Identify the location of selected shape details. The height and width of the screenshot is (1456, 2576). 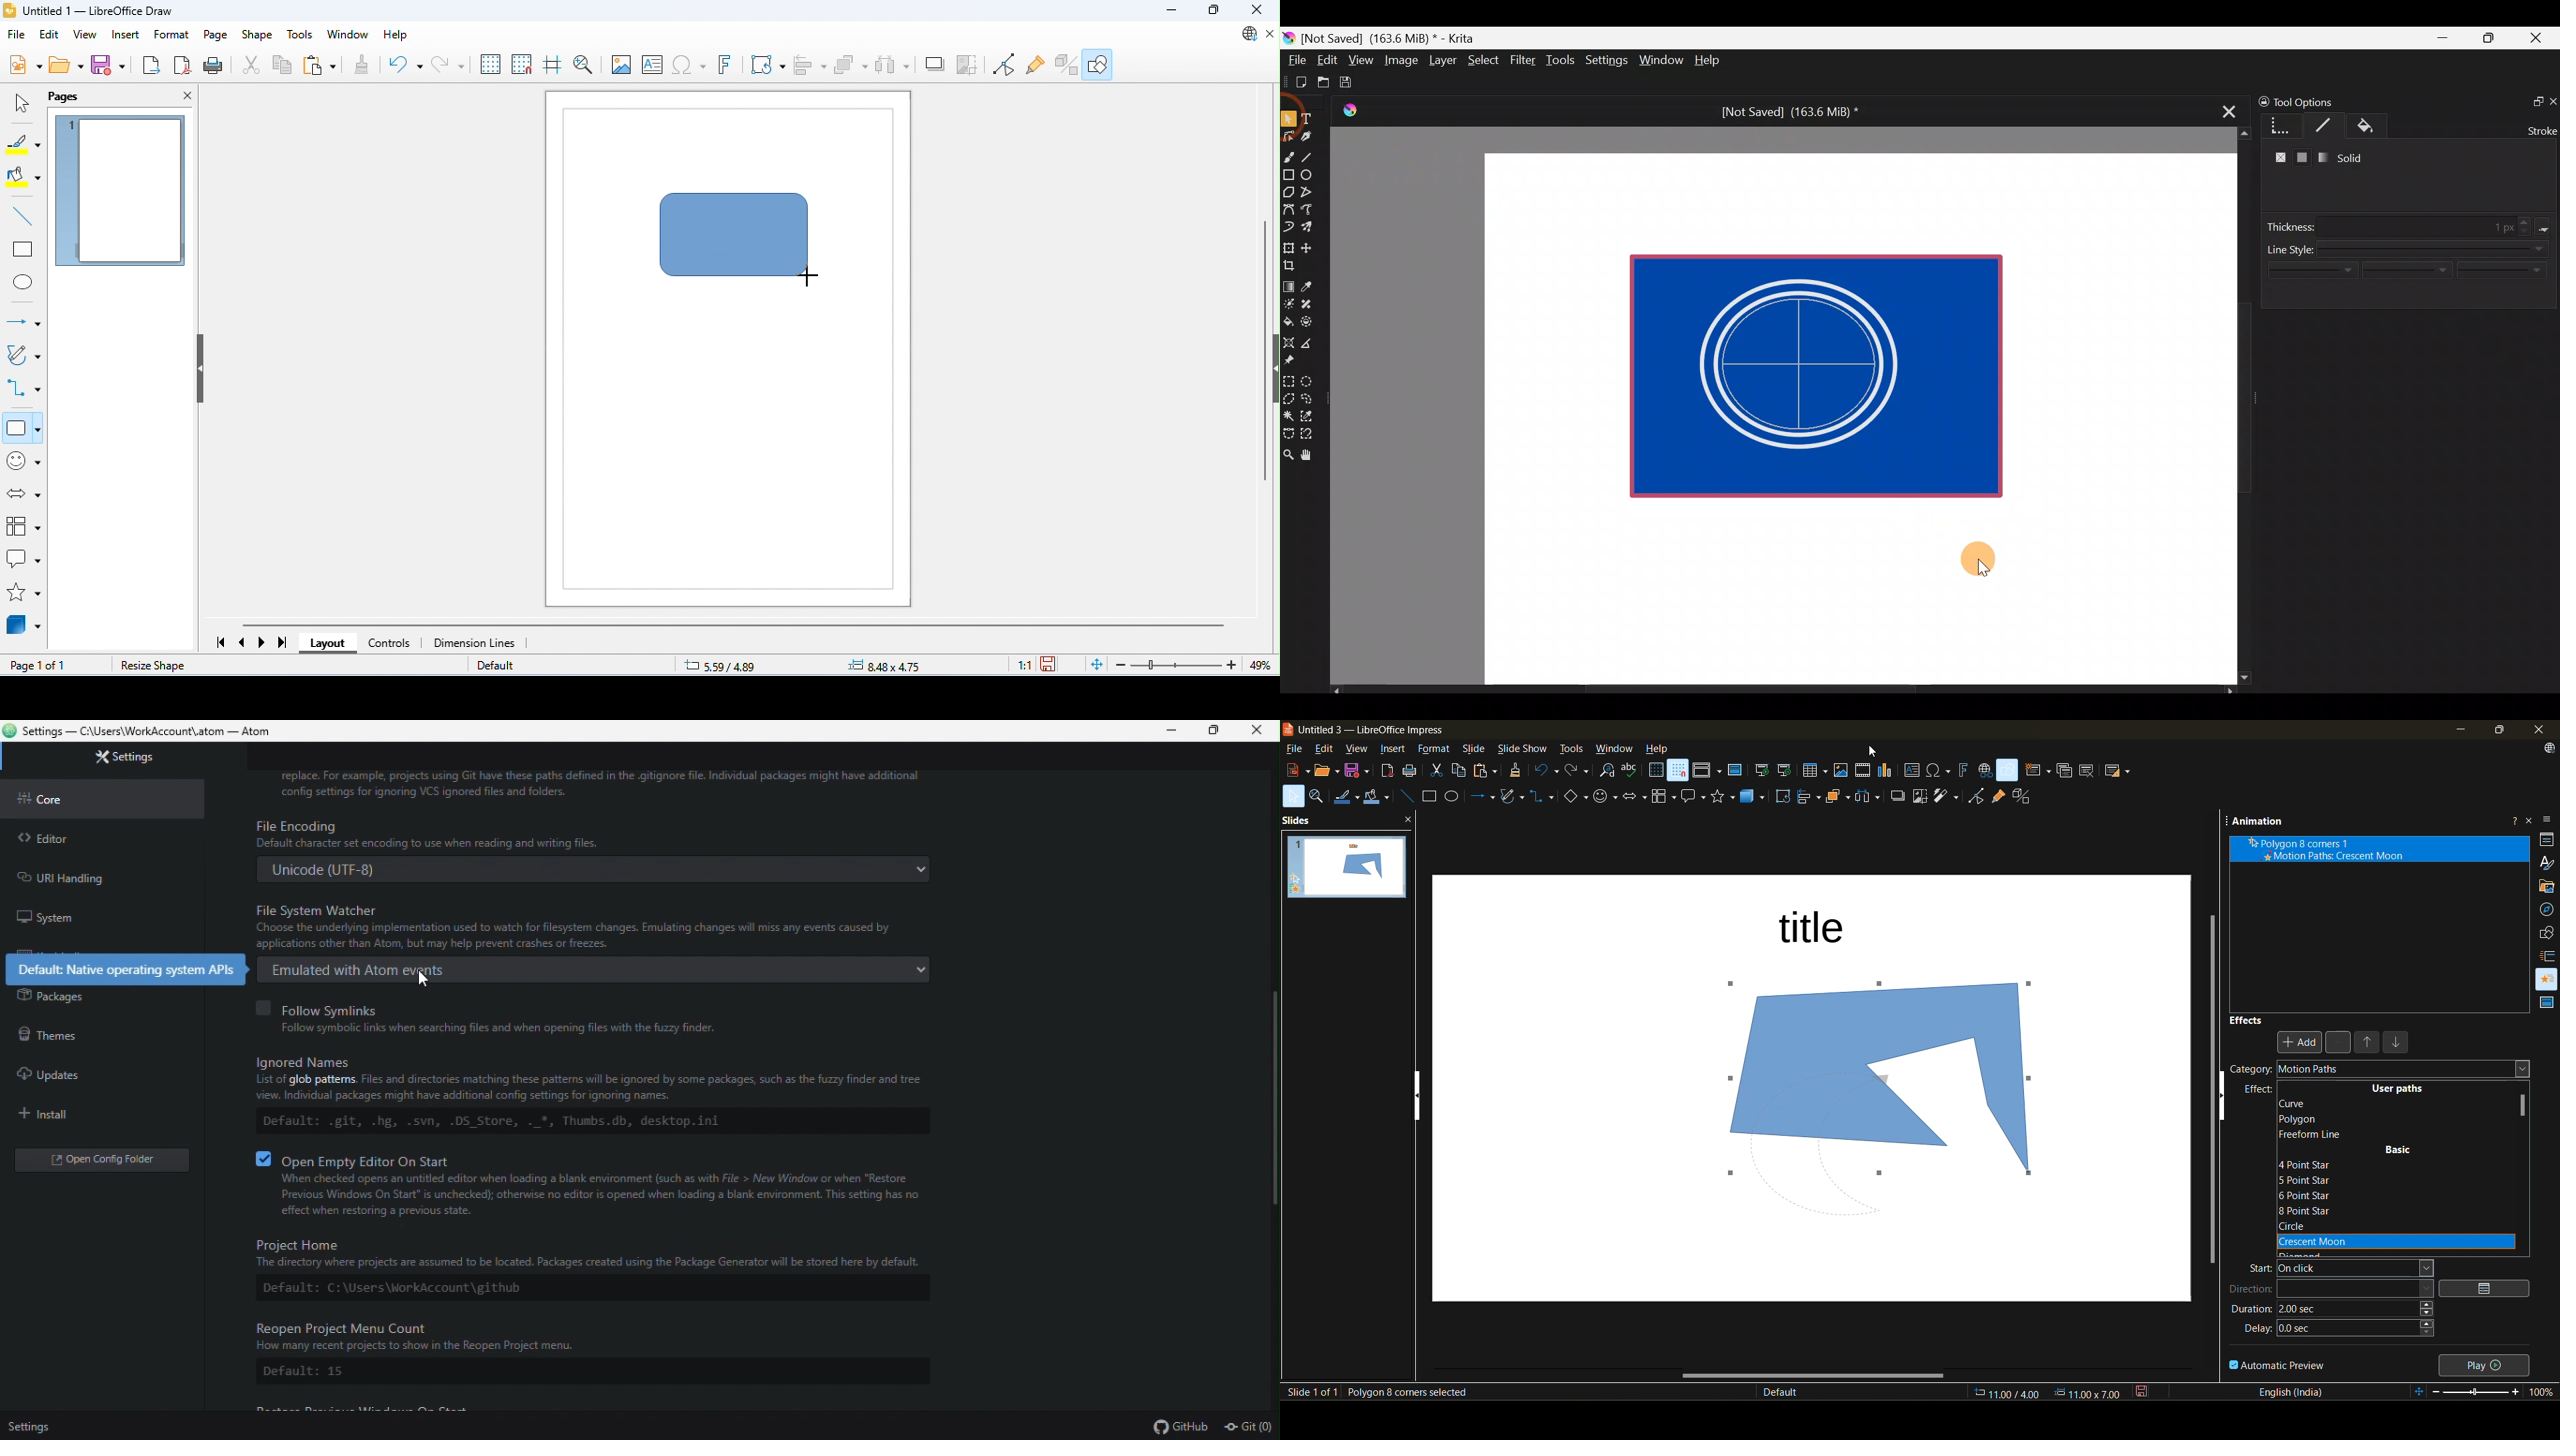
(1407, 1393).